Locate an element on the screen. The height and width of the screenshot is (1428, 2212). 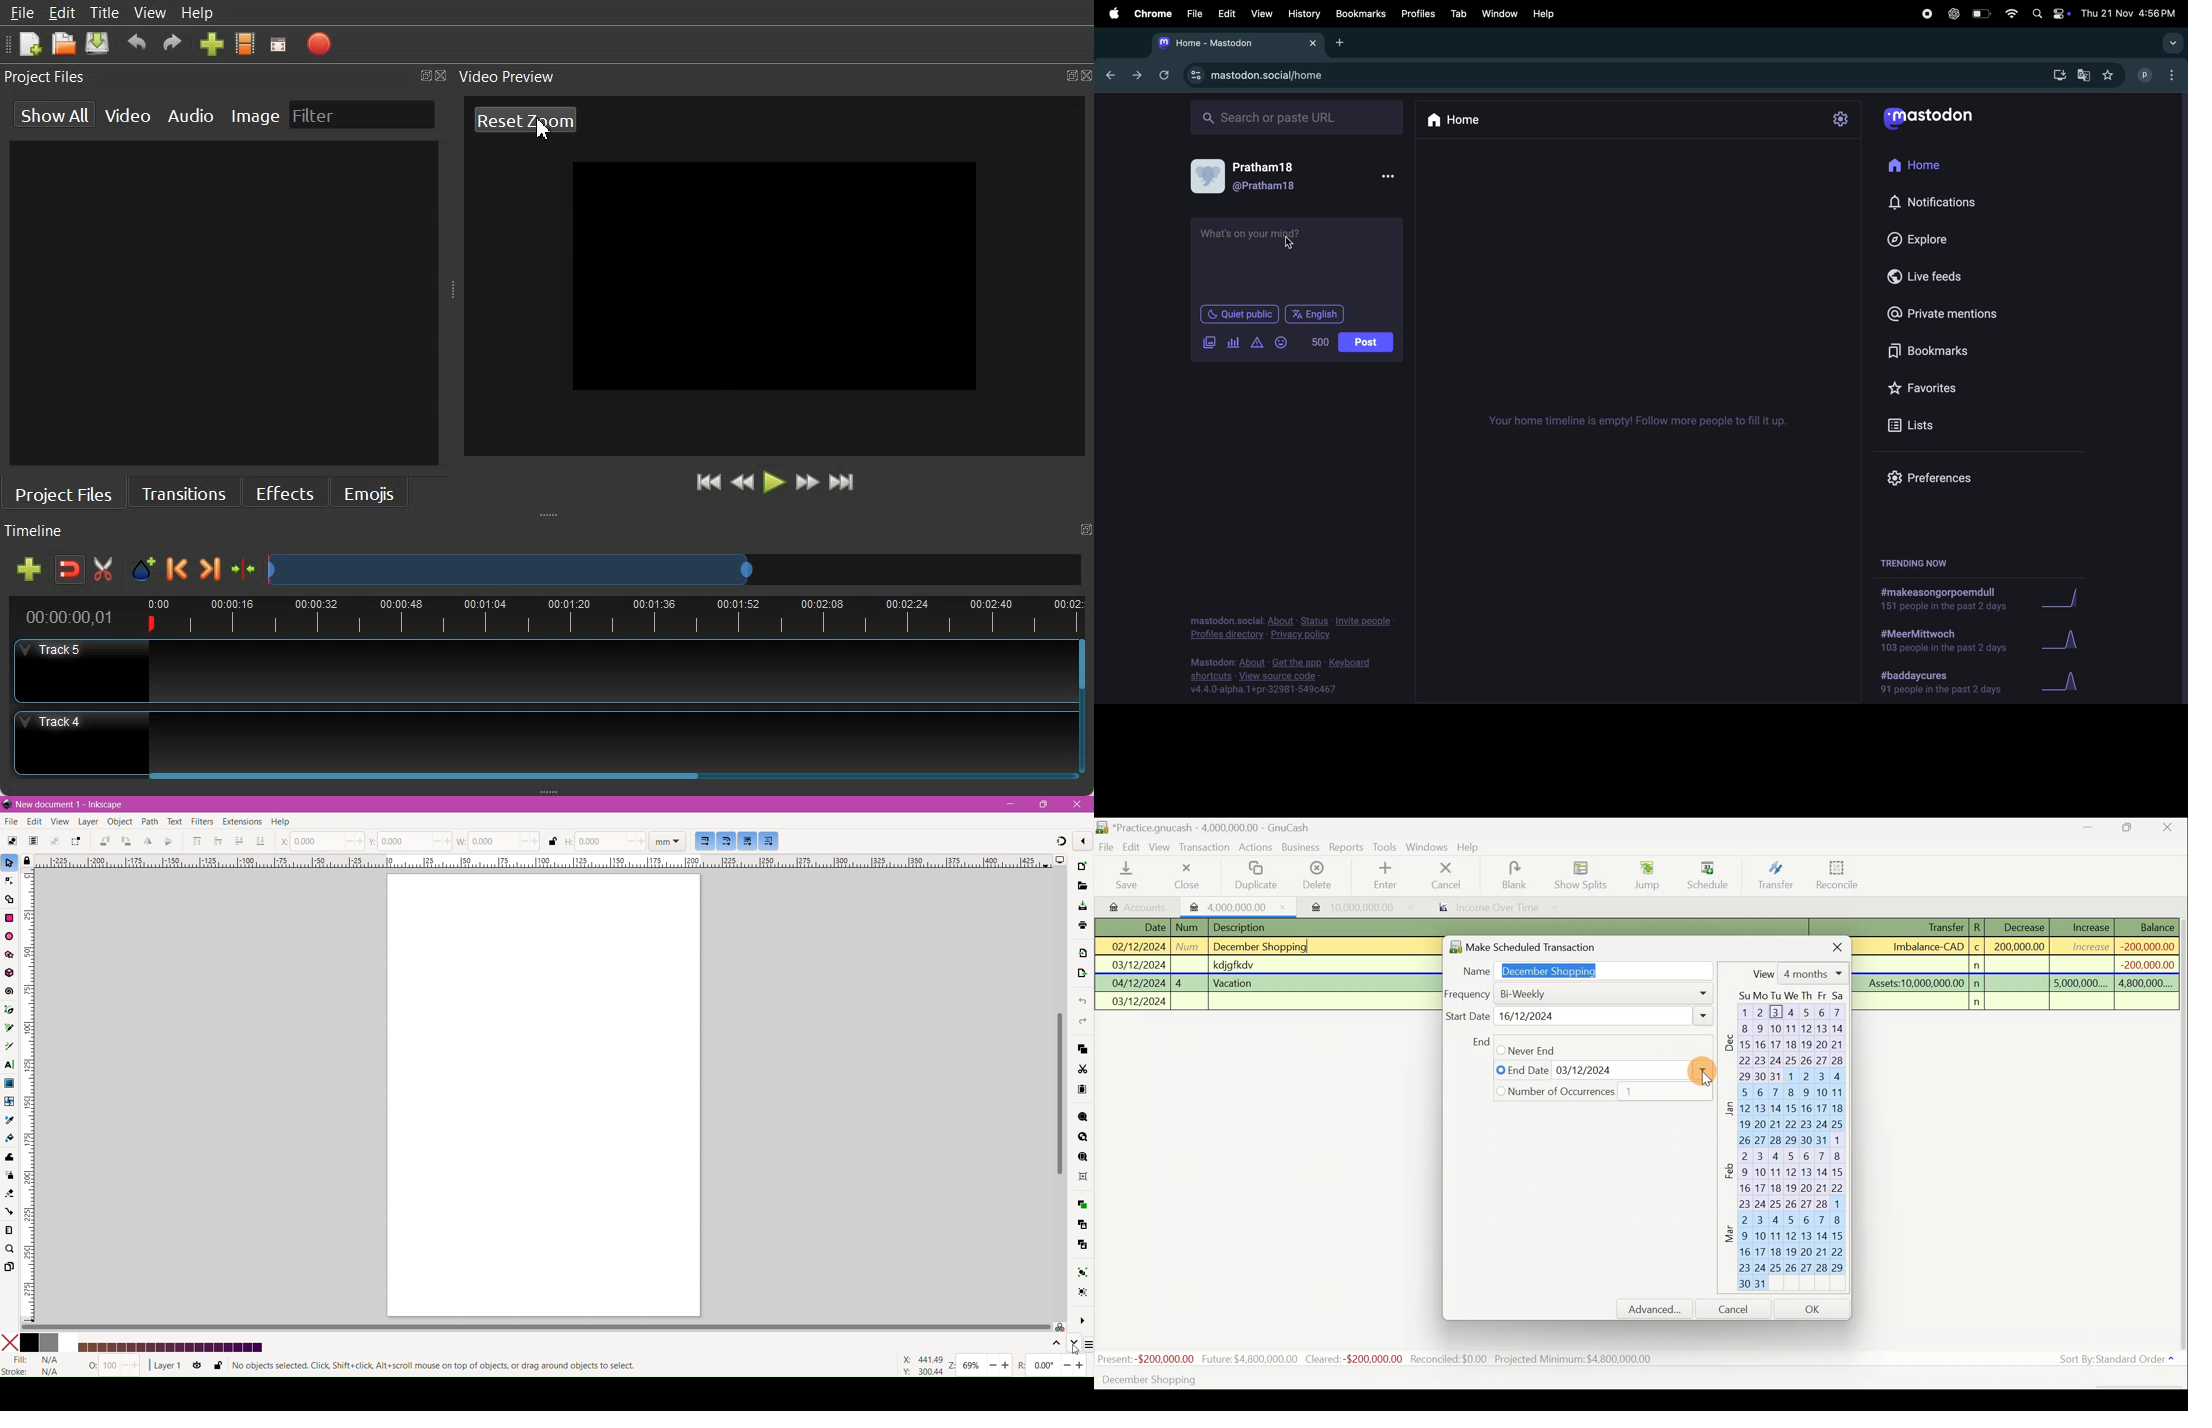
Track 4 is located at coordinates (543, 740).